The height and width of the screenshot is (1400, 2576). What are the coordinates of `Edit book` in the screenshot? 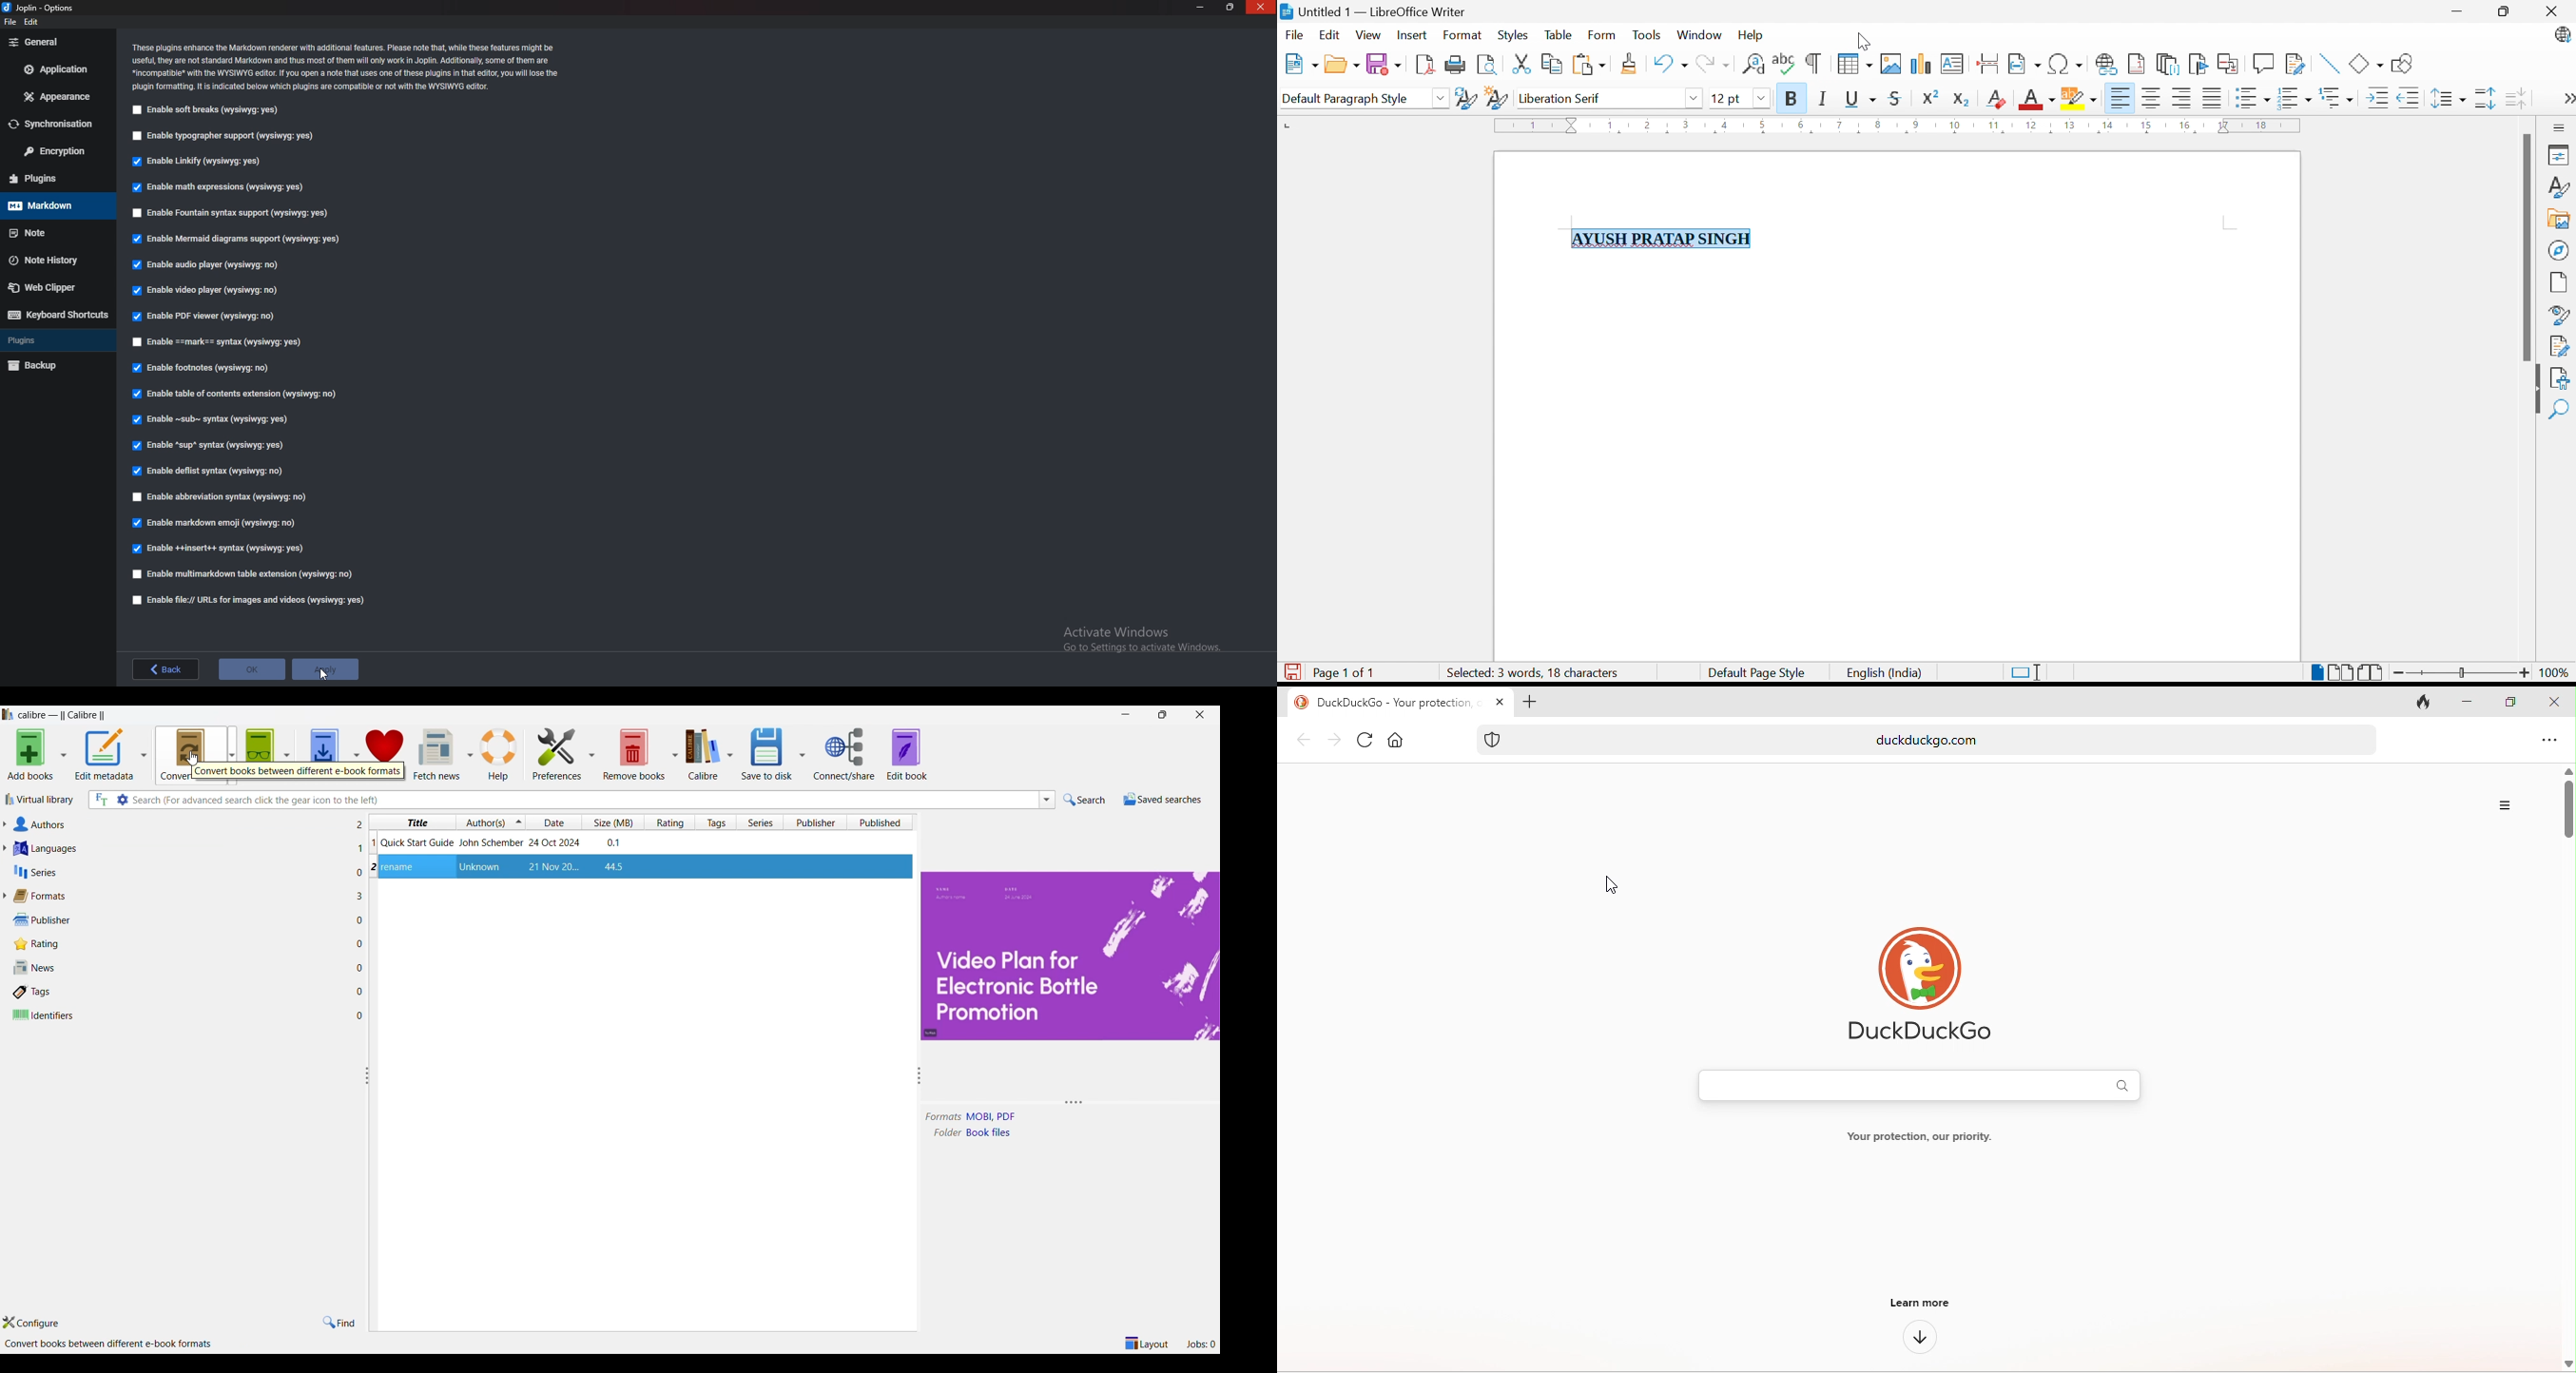 It's located at (907, 755).